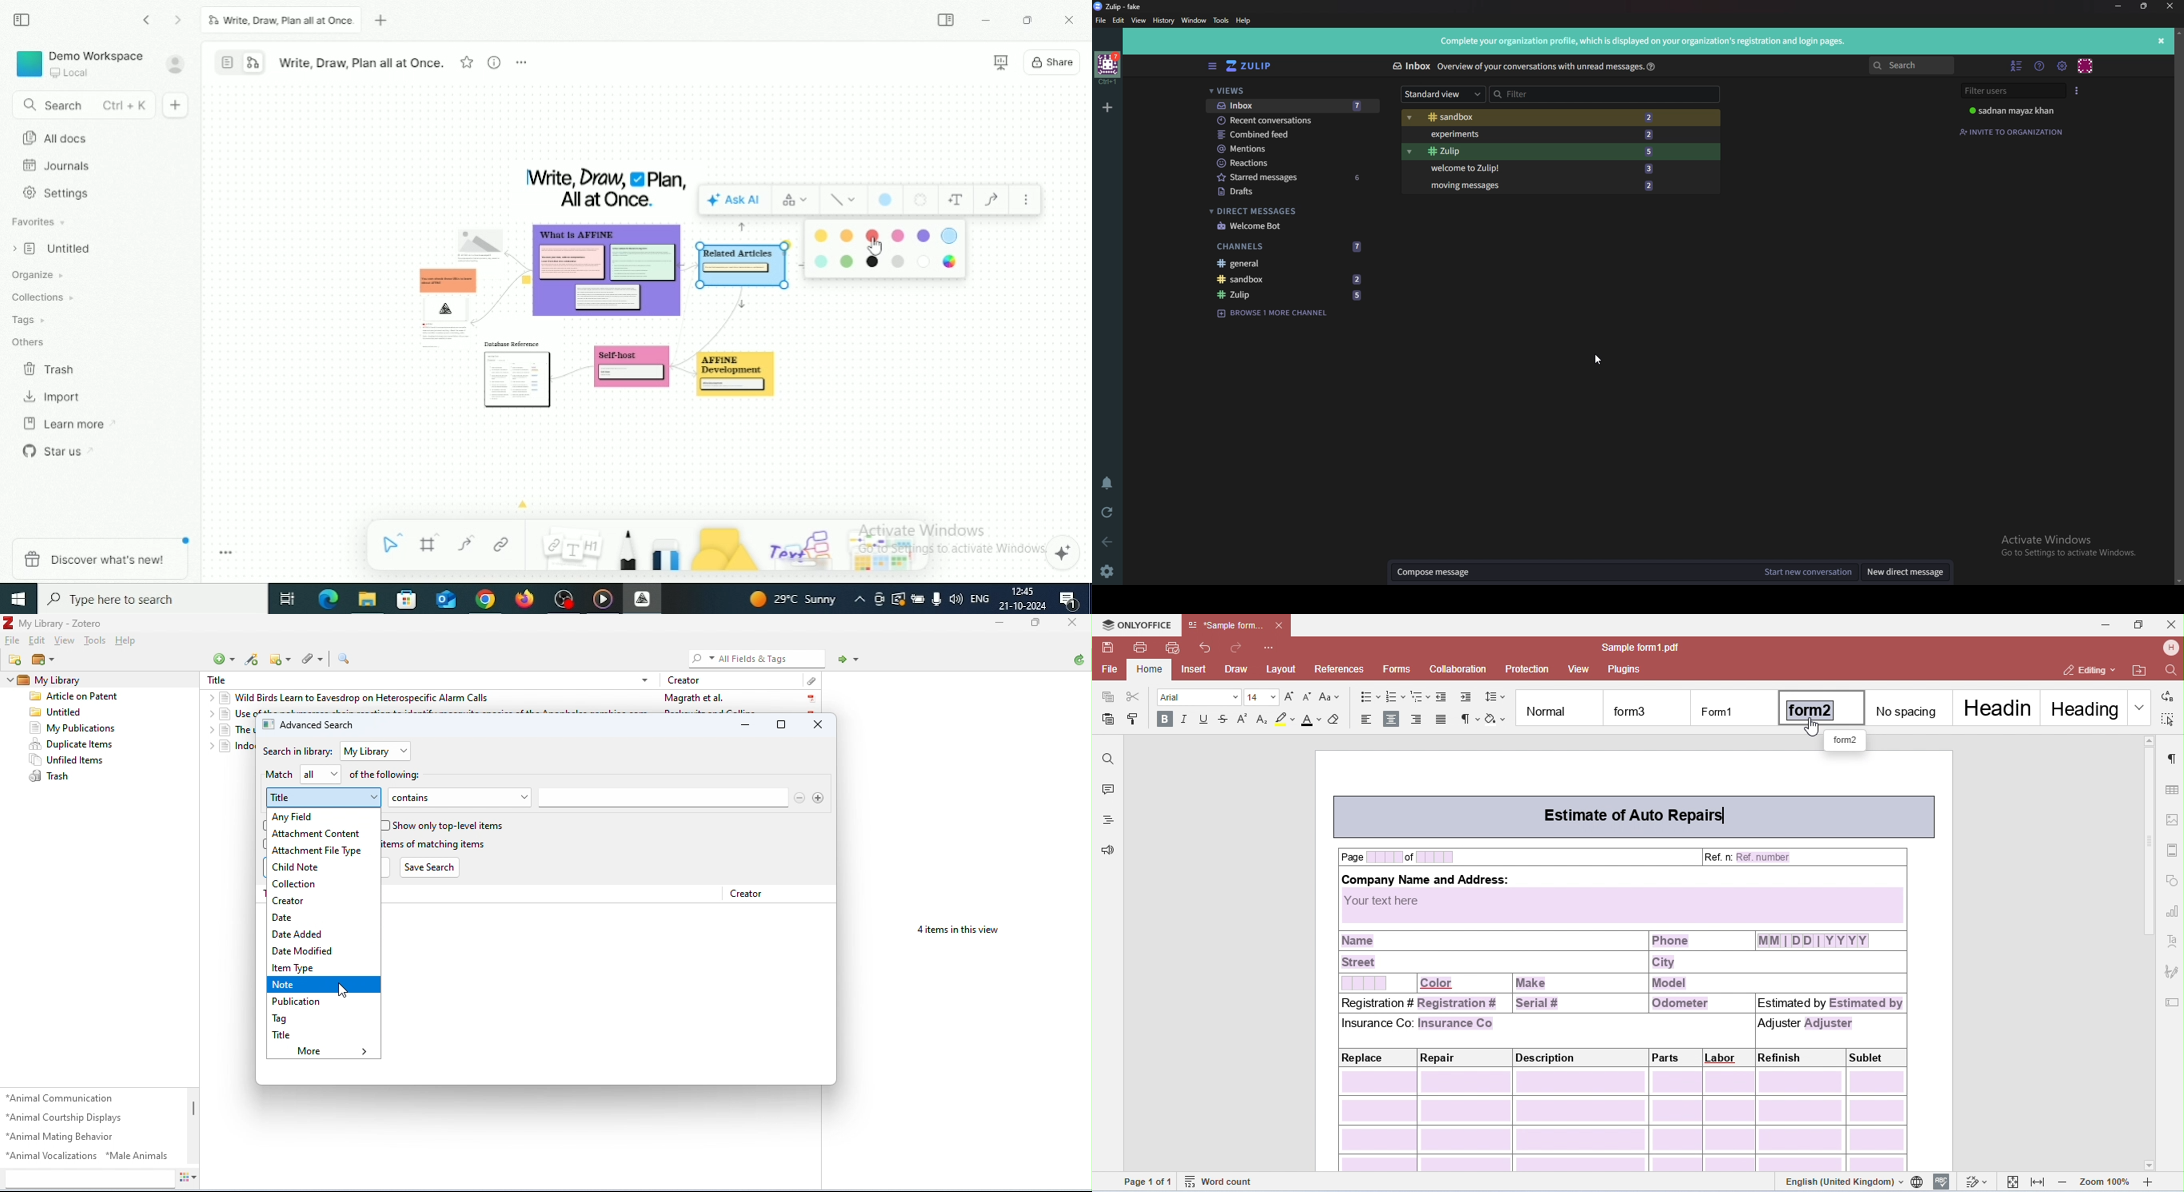 Image resolution: width=2184 pixels, height=1204 pixels. Describe the element at coordinates (320, 833) in the screenshot. I see `attachment content` at that location.